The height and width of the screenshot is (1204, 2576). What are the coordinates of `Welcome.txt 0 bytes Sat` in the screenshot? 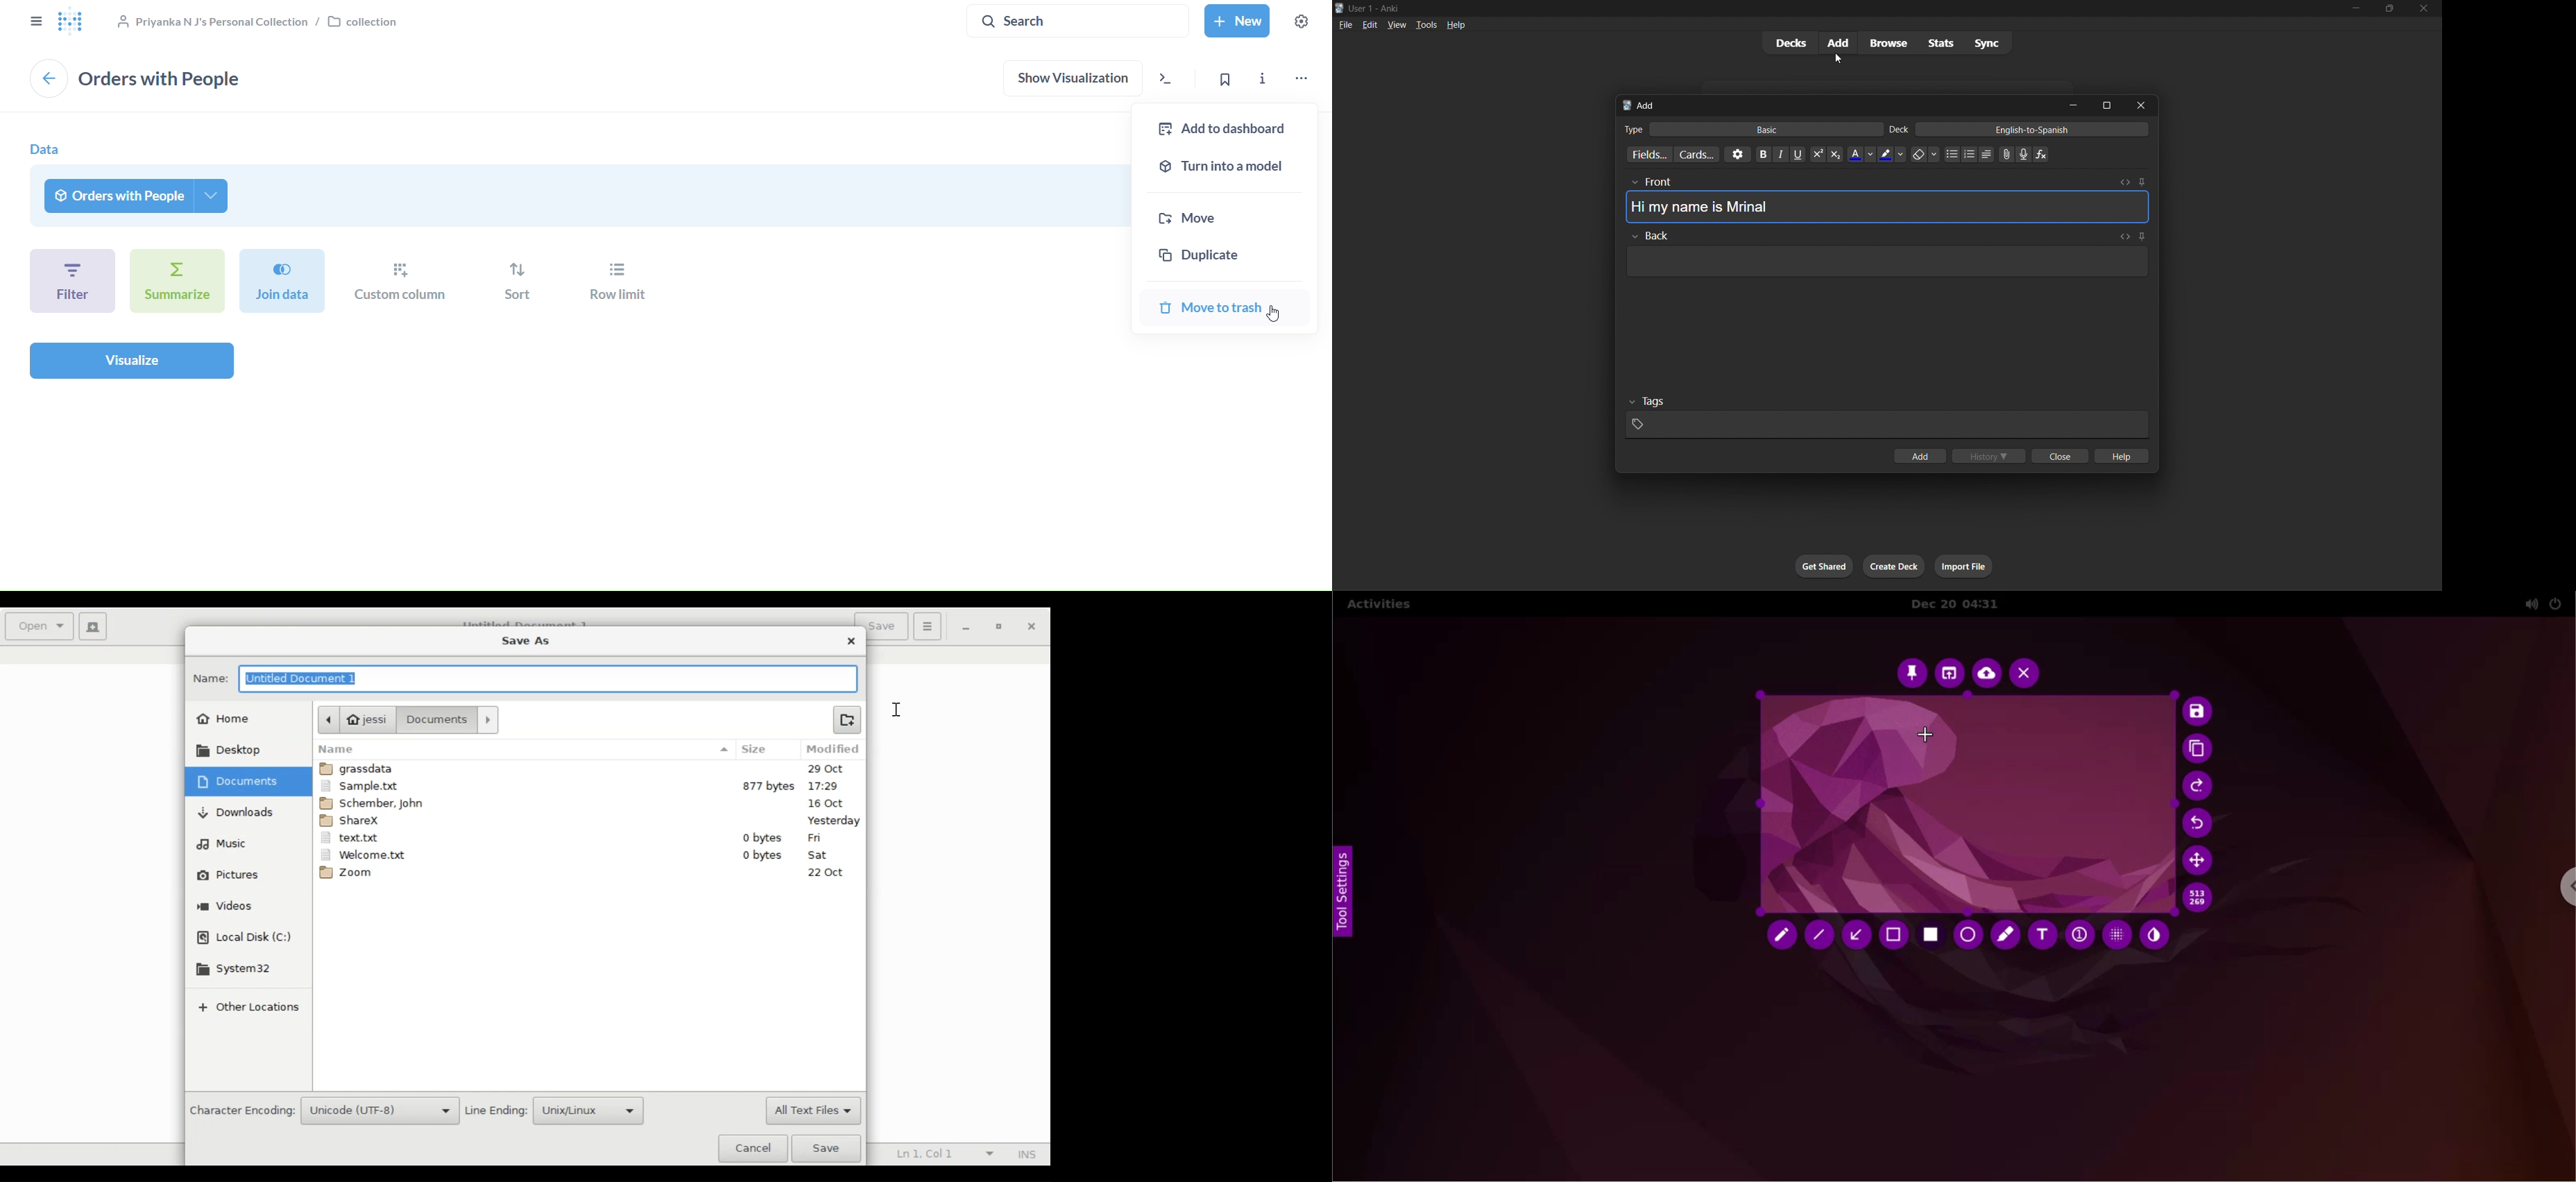 It's located at (588, 855).